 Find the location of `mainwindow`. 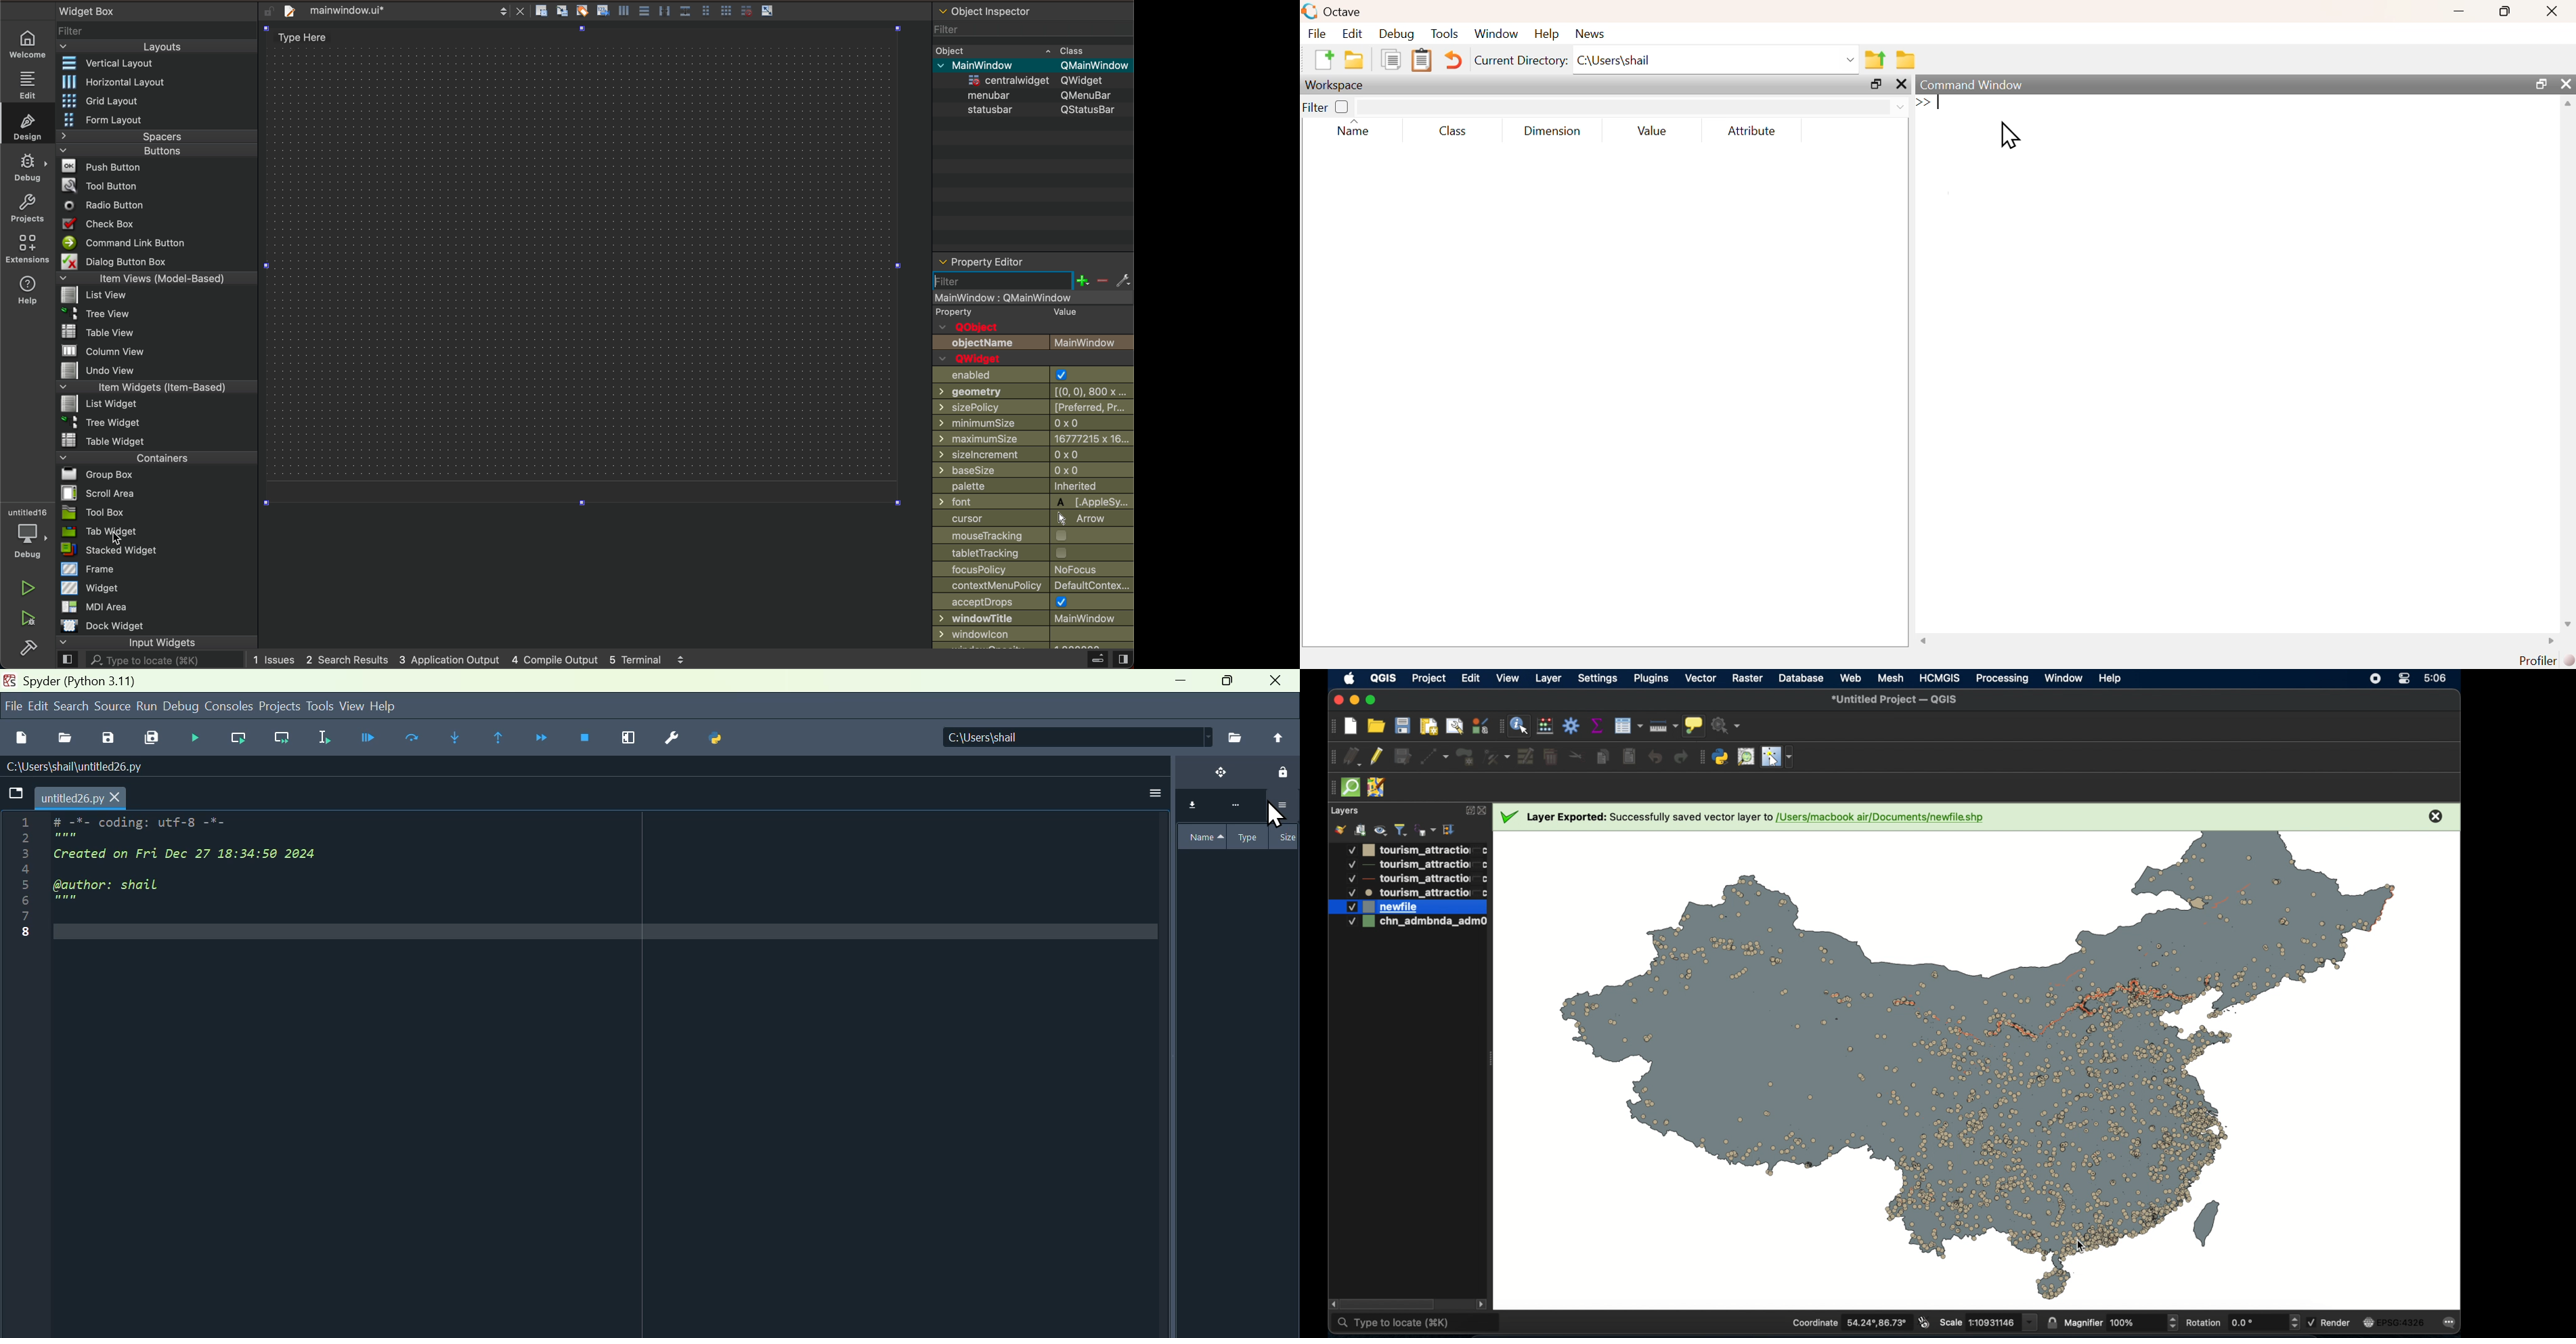

mainwindow is located at coordinates (1035, 297).